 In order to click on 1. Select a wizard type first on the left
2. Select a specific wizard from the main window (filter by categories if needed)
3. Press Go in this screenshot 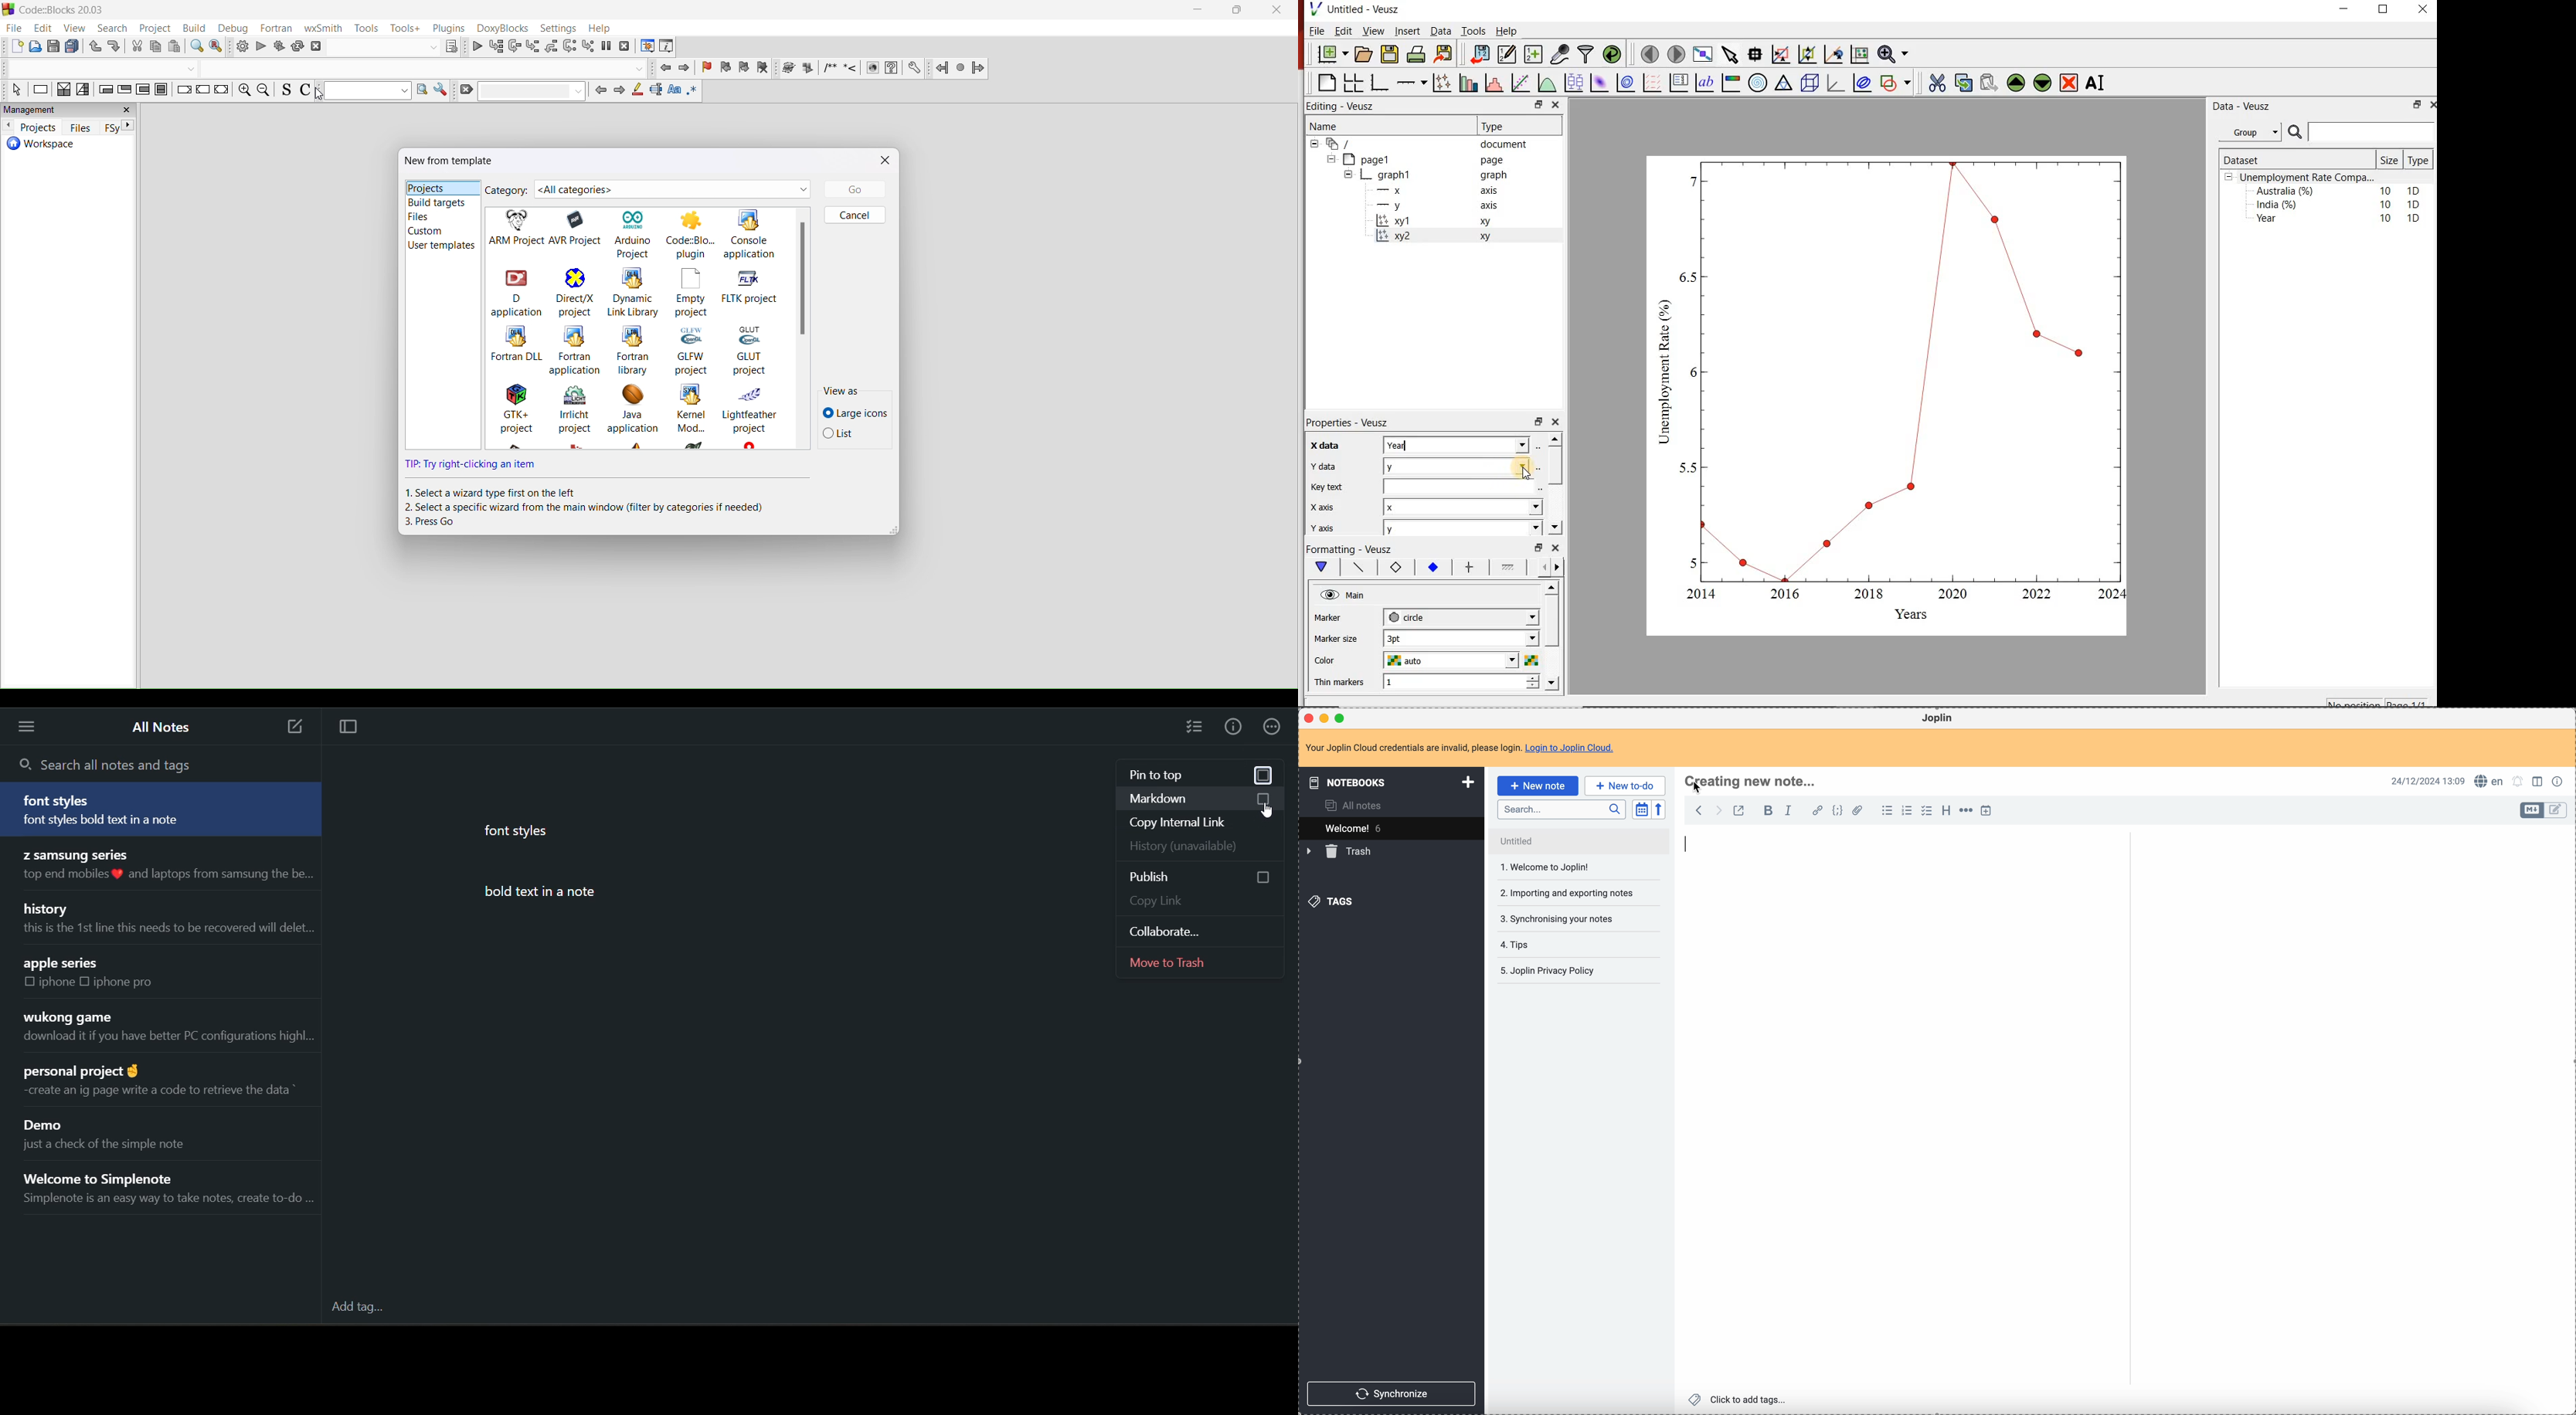, I will do `click(595, 509)`.